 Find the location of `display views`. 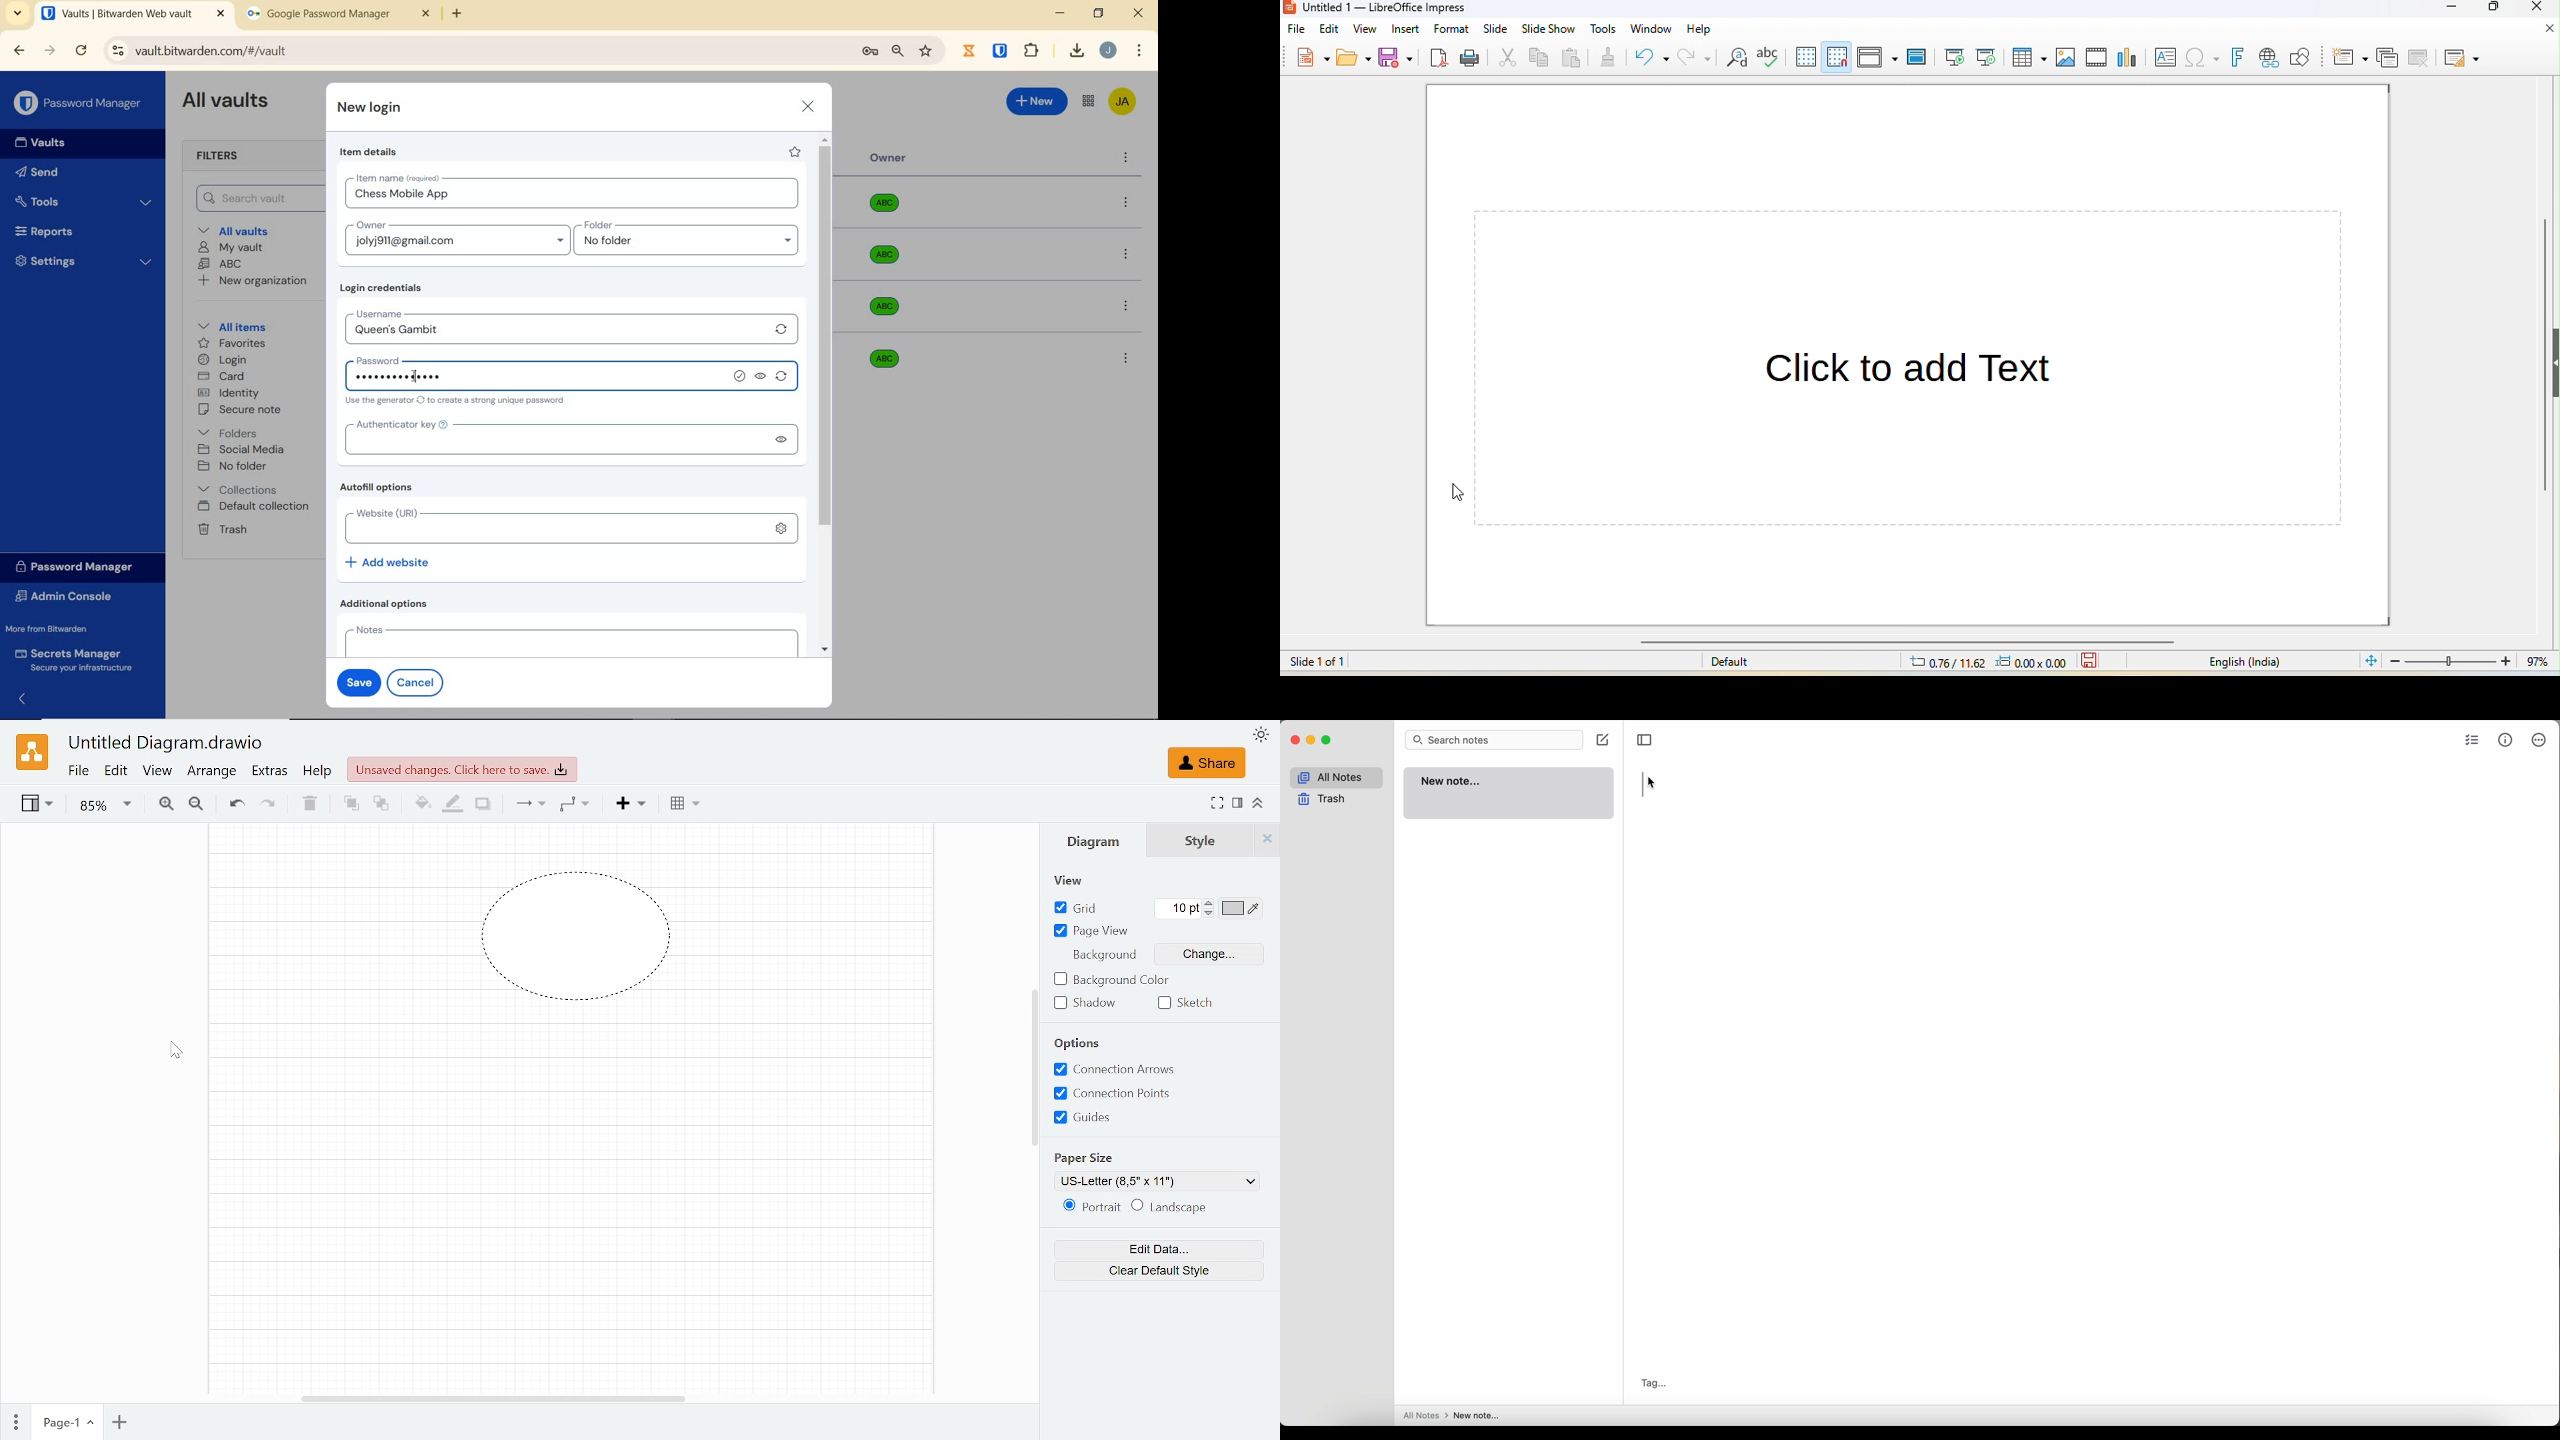

display views is located at coordinates (1879, 57).